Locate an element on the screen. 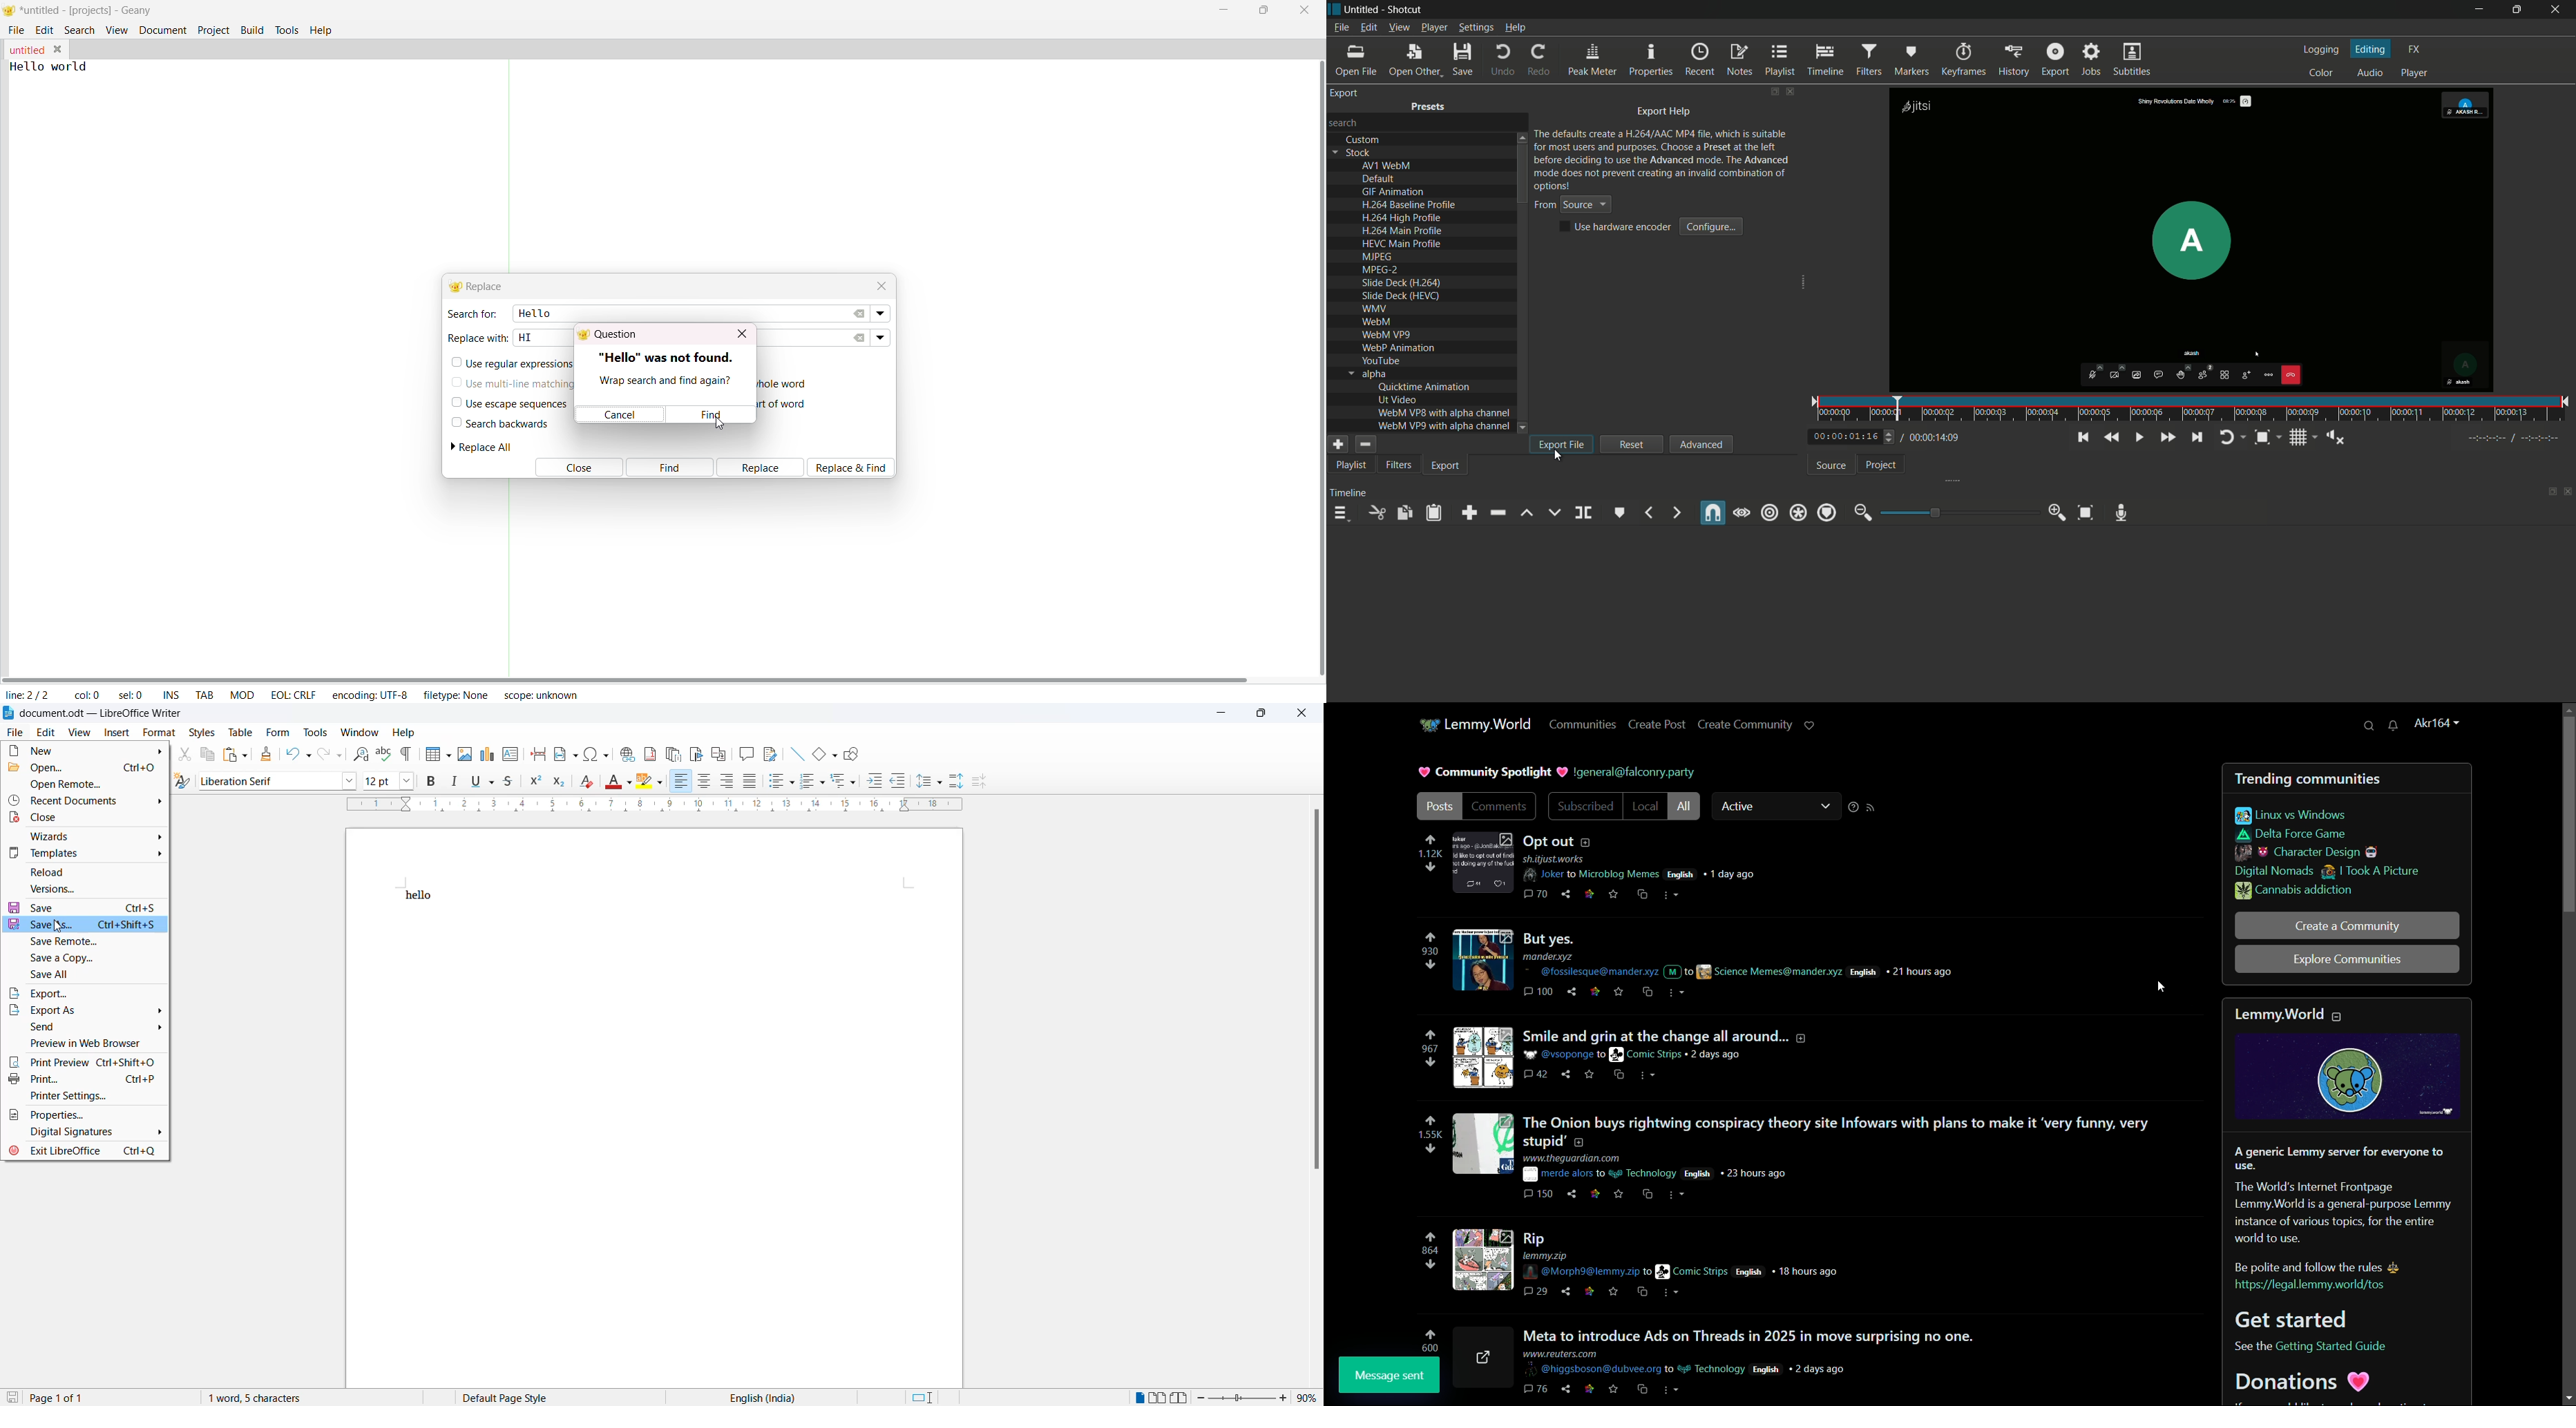 This screenshot has width=2576, height=1428. downvote is located at coordinates (1430, 965).